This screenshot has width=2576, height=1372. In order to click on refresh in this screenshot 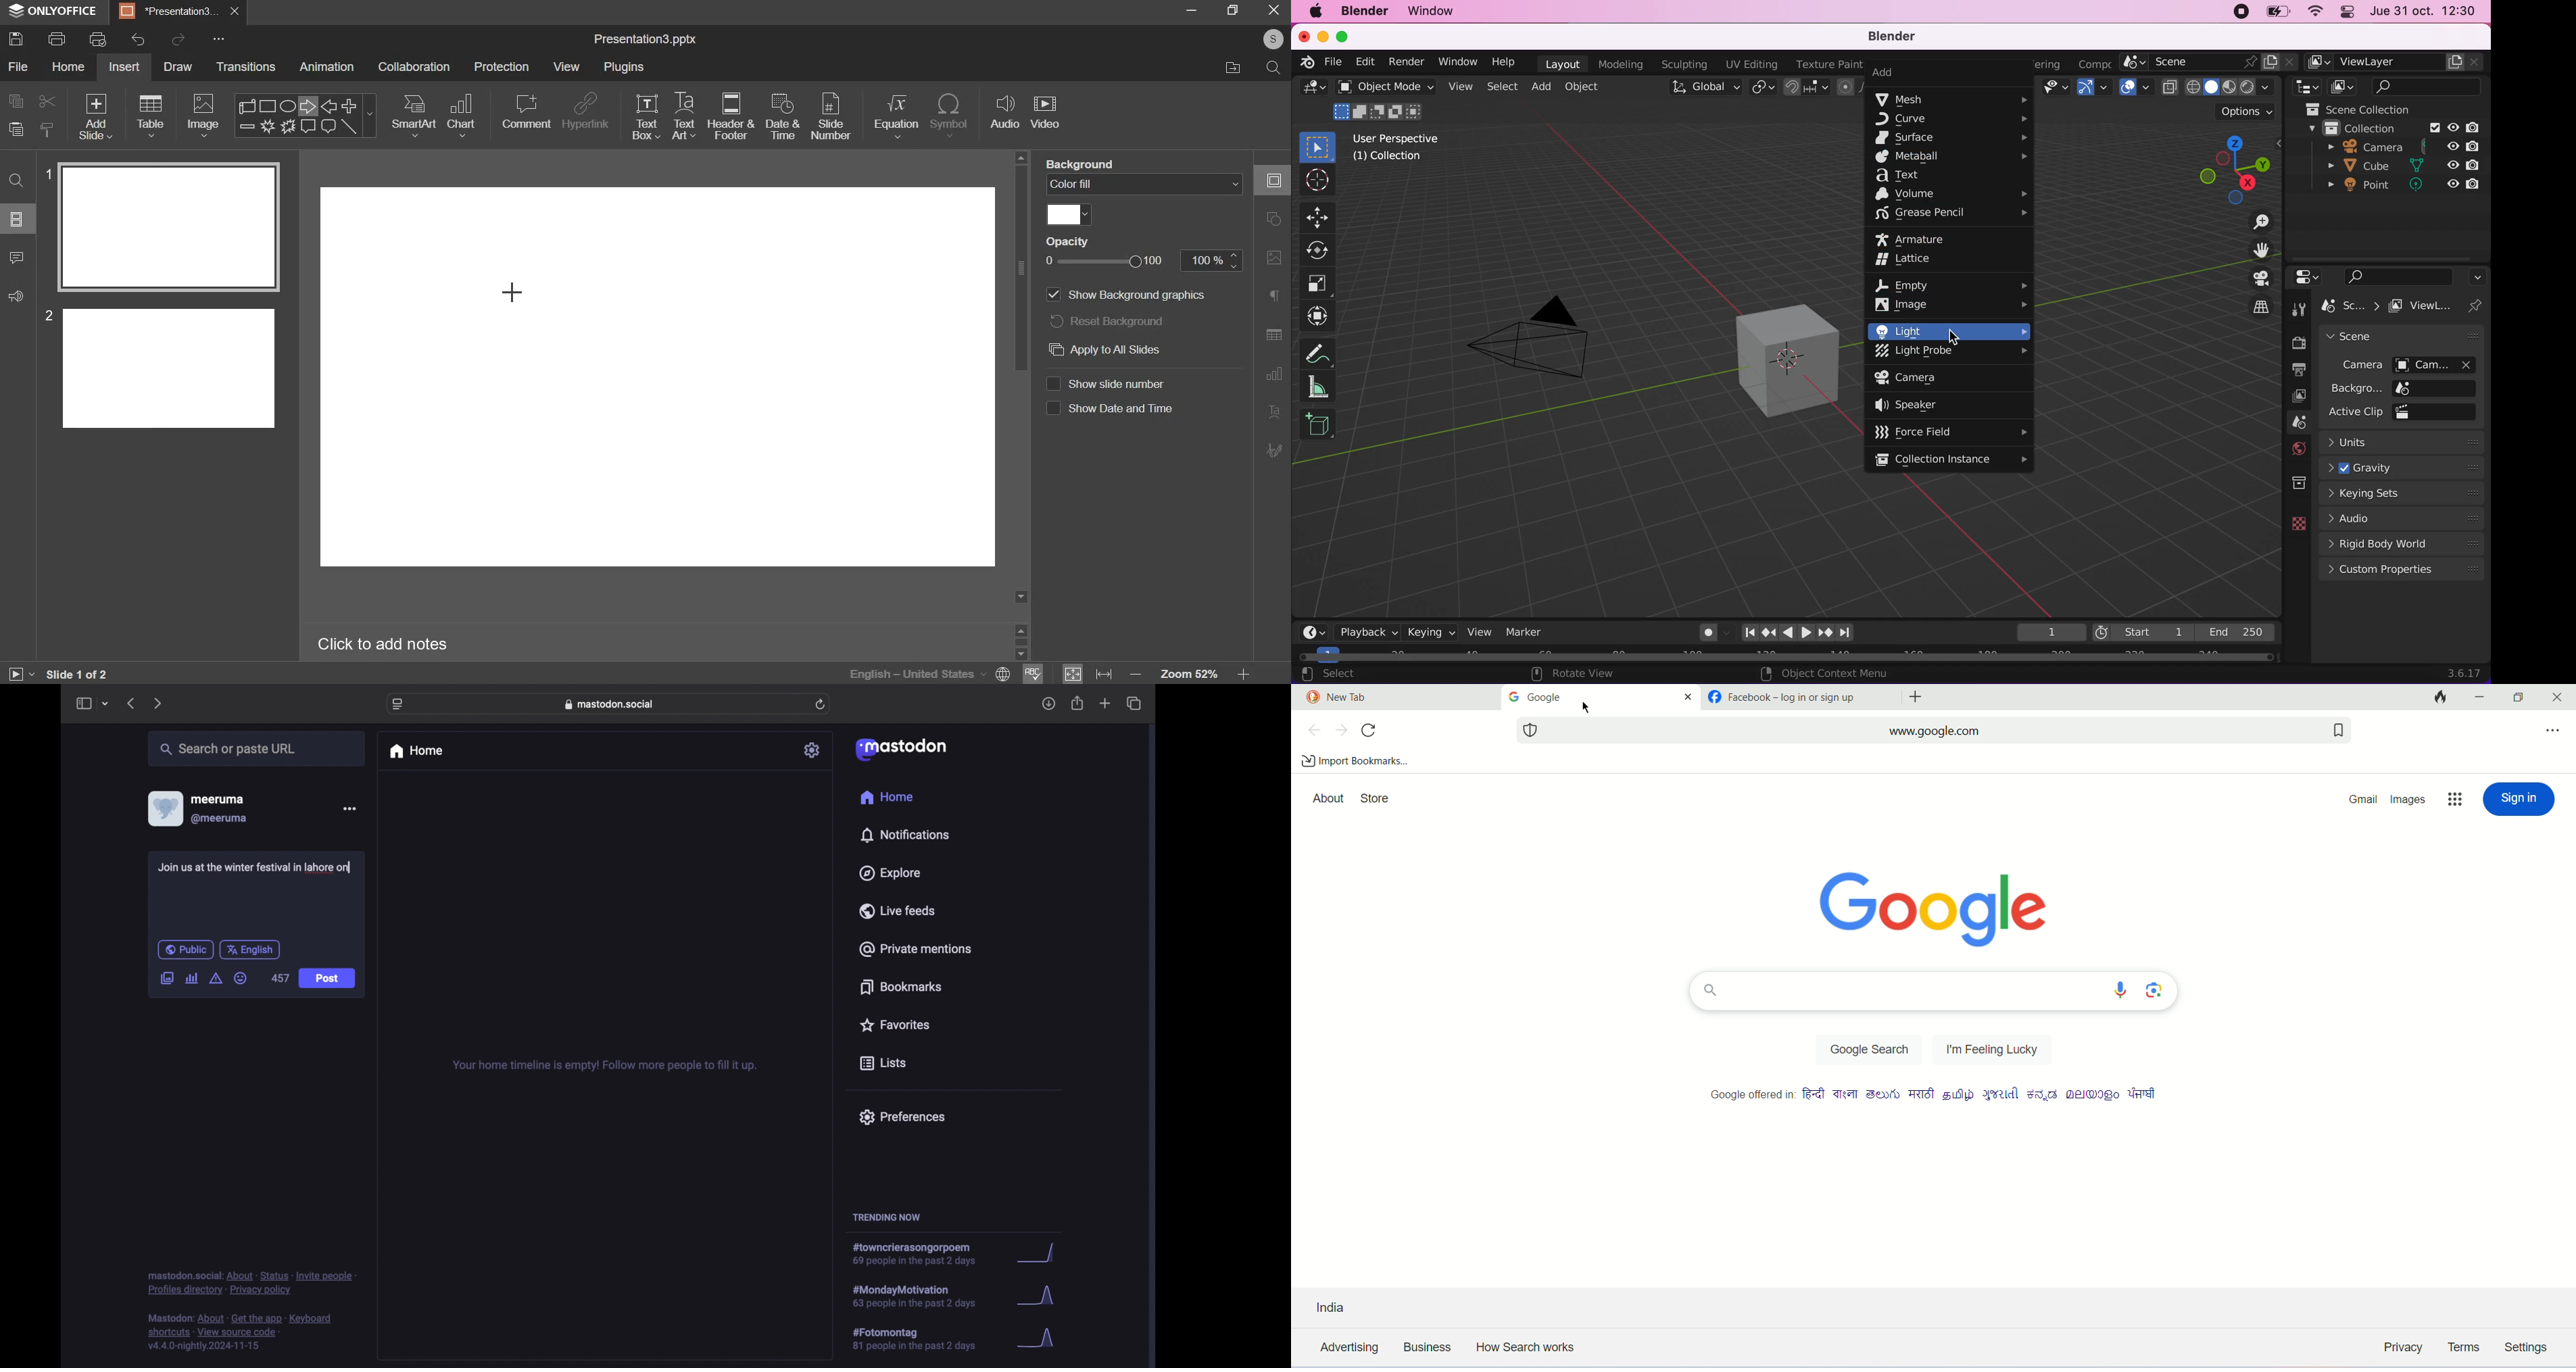, I will do `click(821, 705)`.